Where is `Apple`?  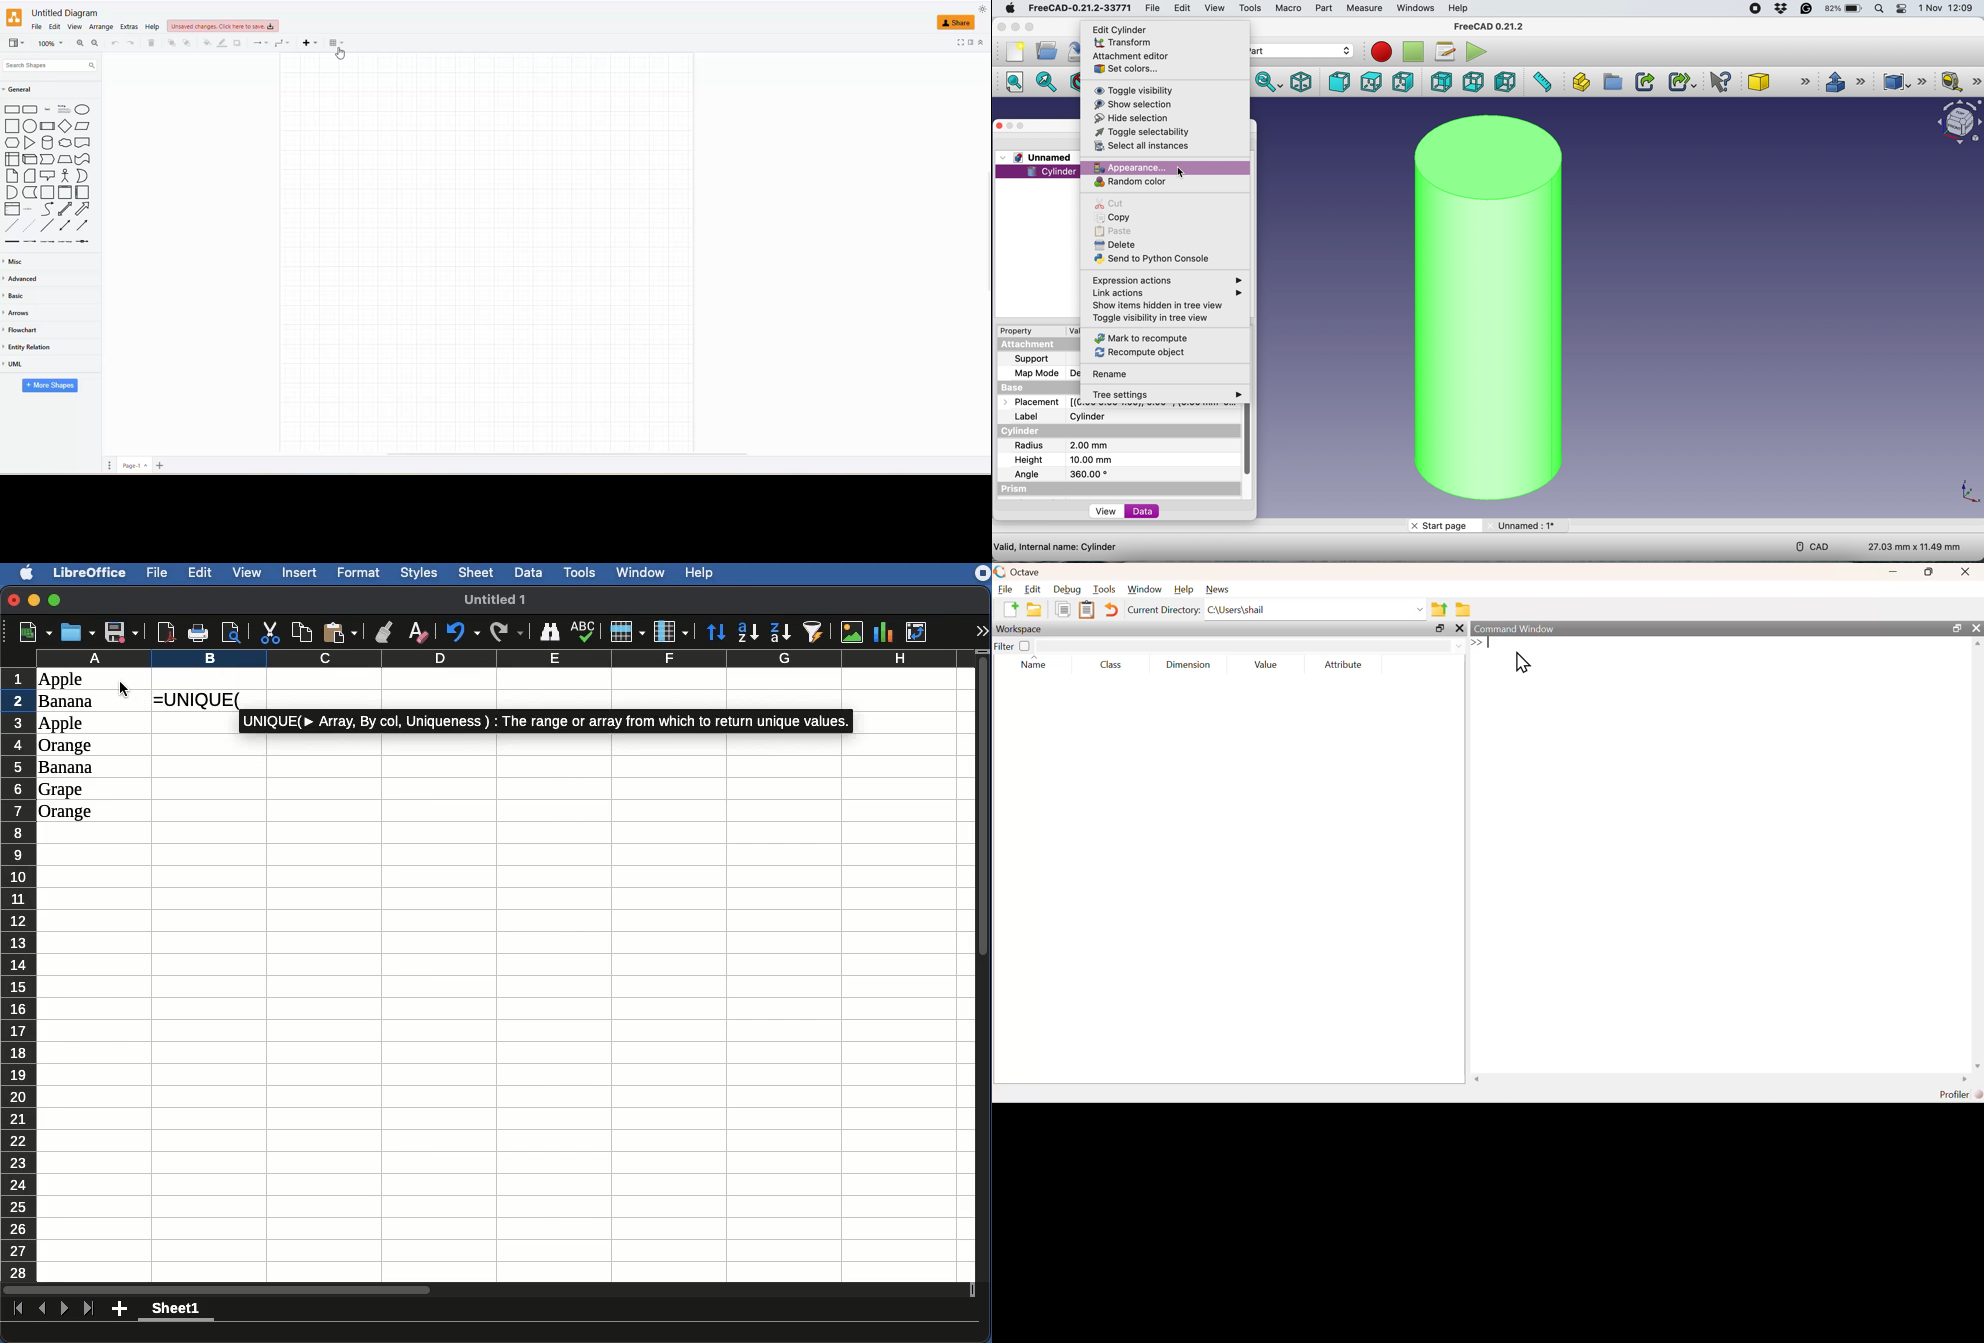
Apple is located at coordinates (61, 680).